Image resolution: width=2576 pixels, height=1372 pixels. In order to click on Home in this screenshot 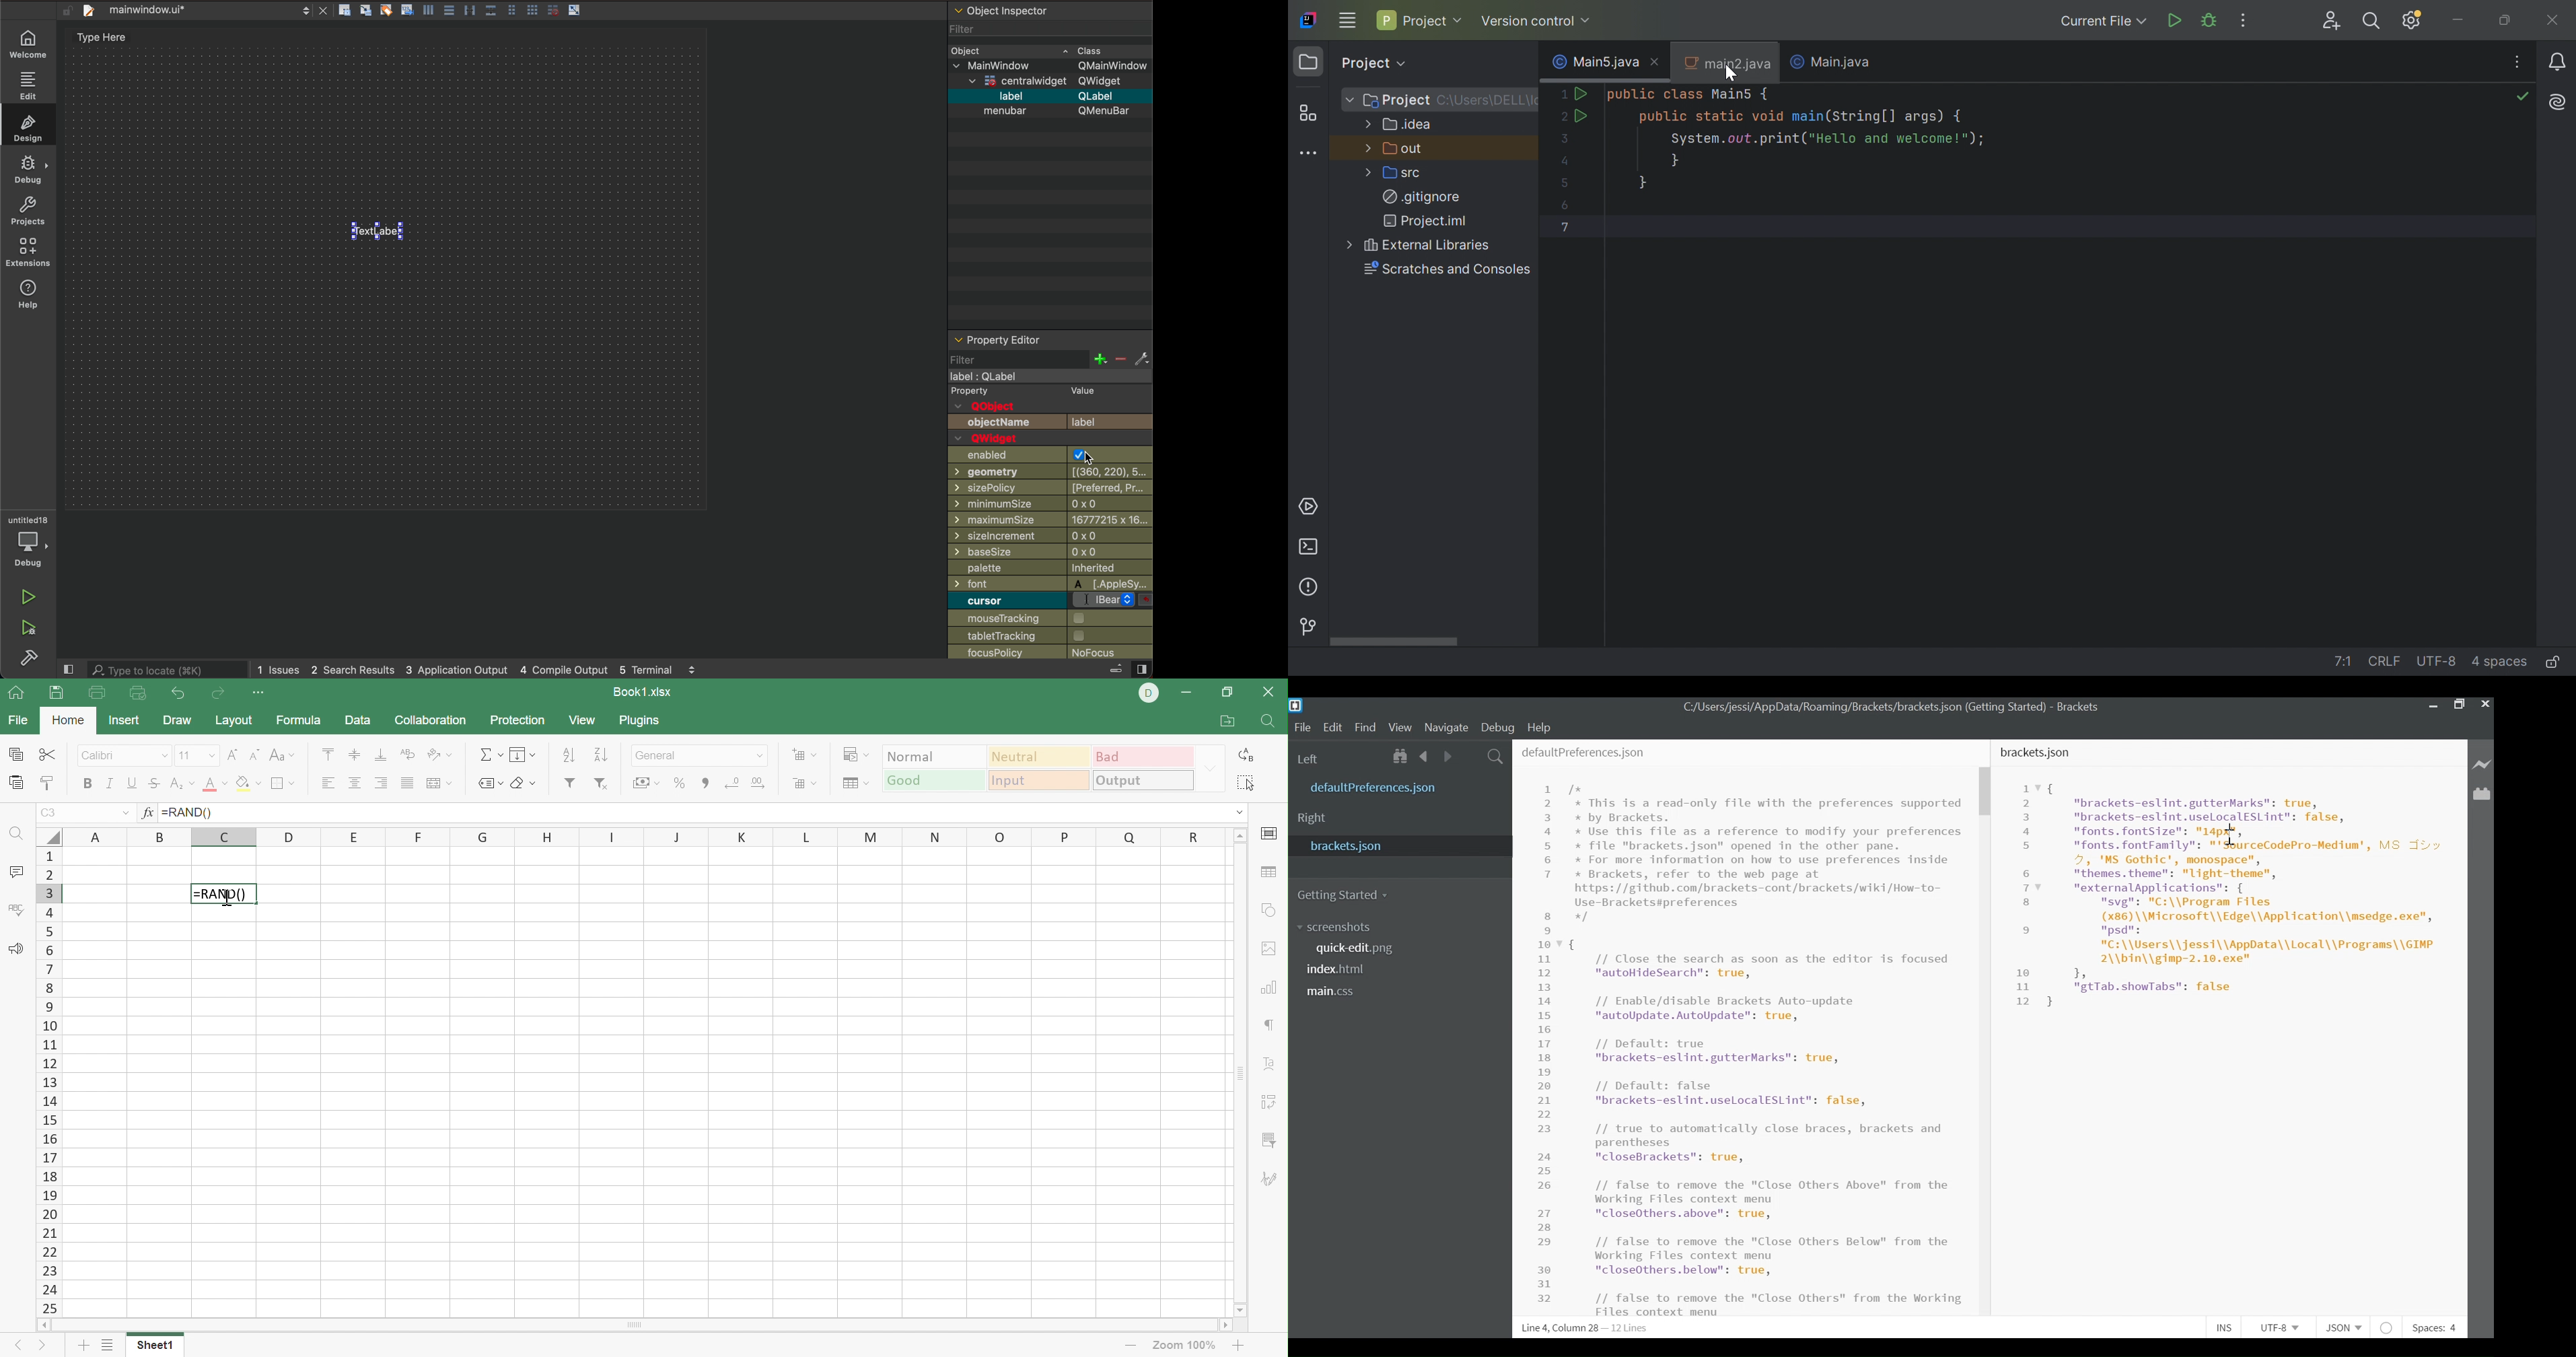, I will do `click(71, 720)`.